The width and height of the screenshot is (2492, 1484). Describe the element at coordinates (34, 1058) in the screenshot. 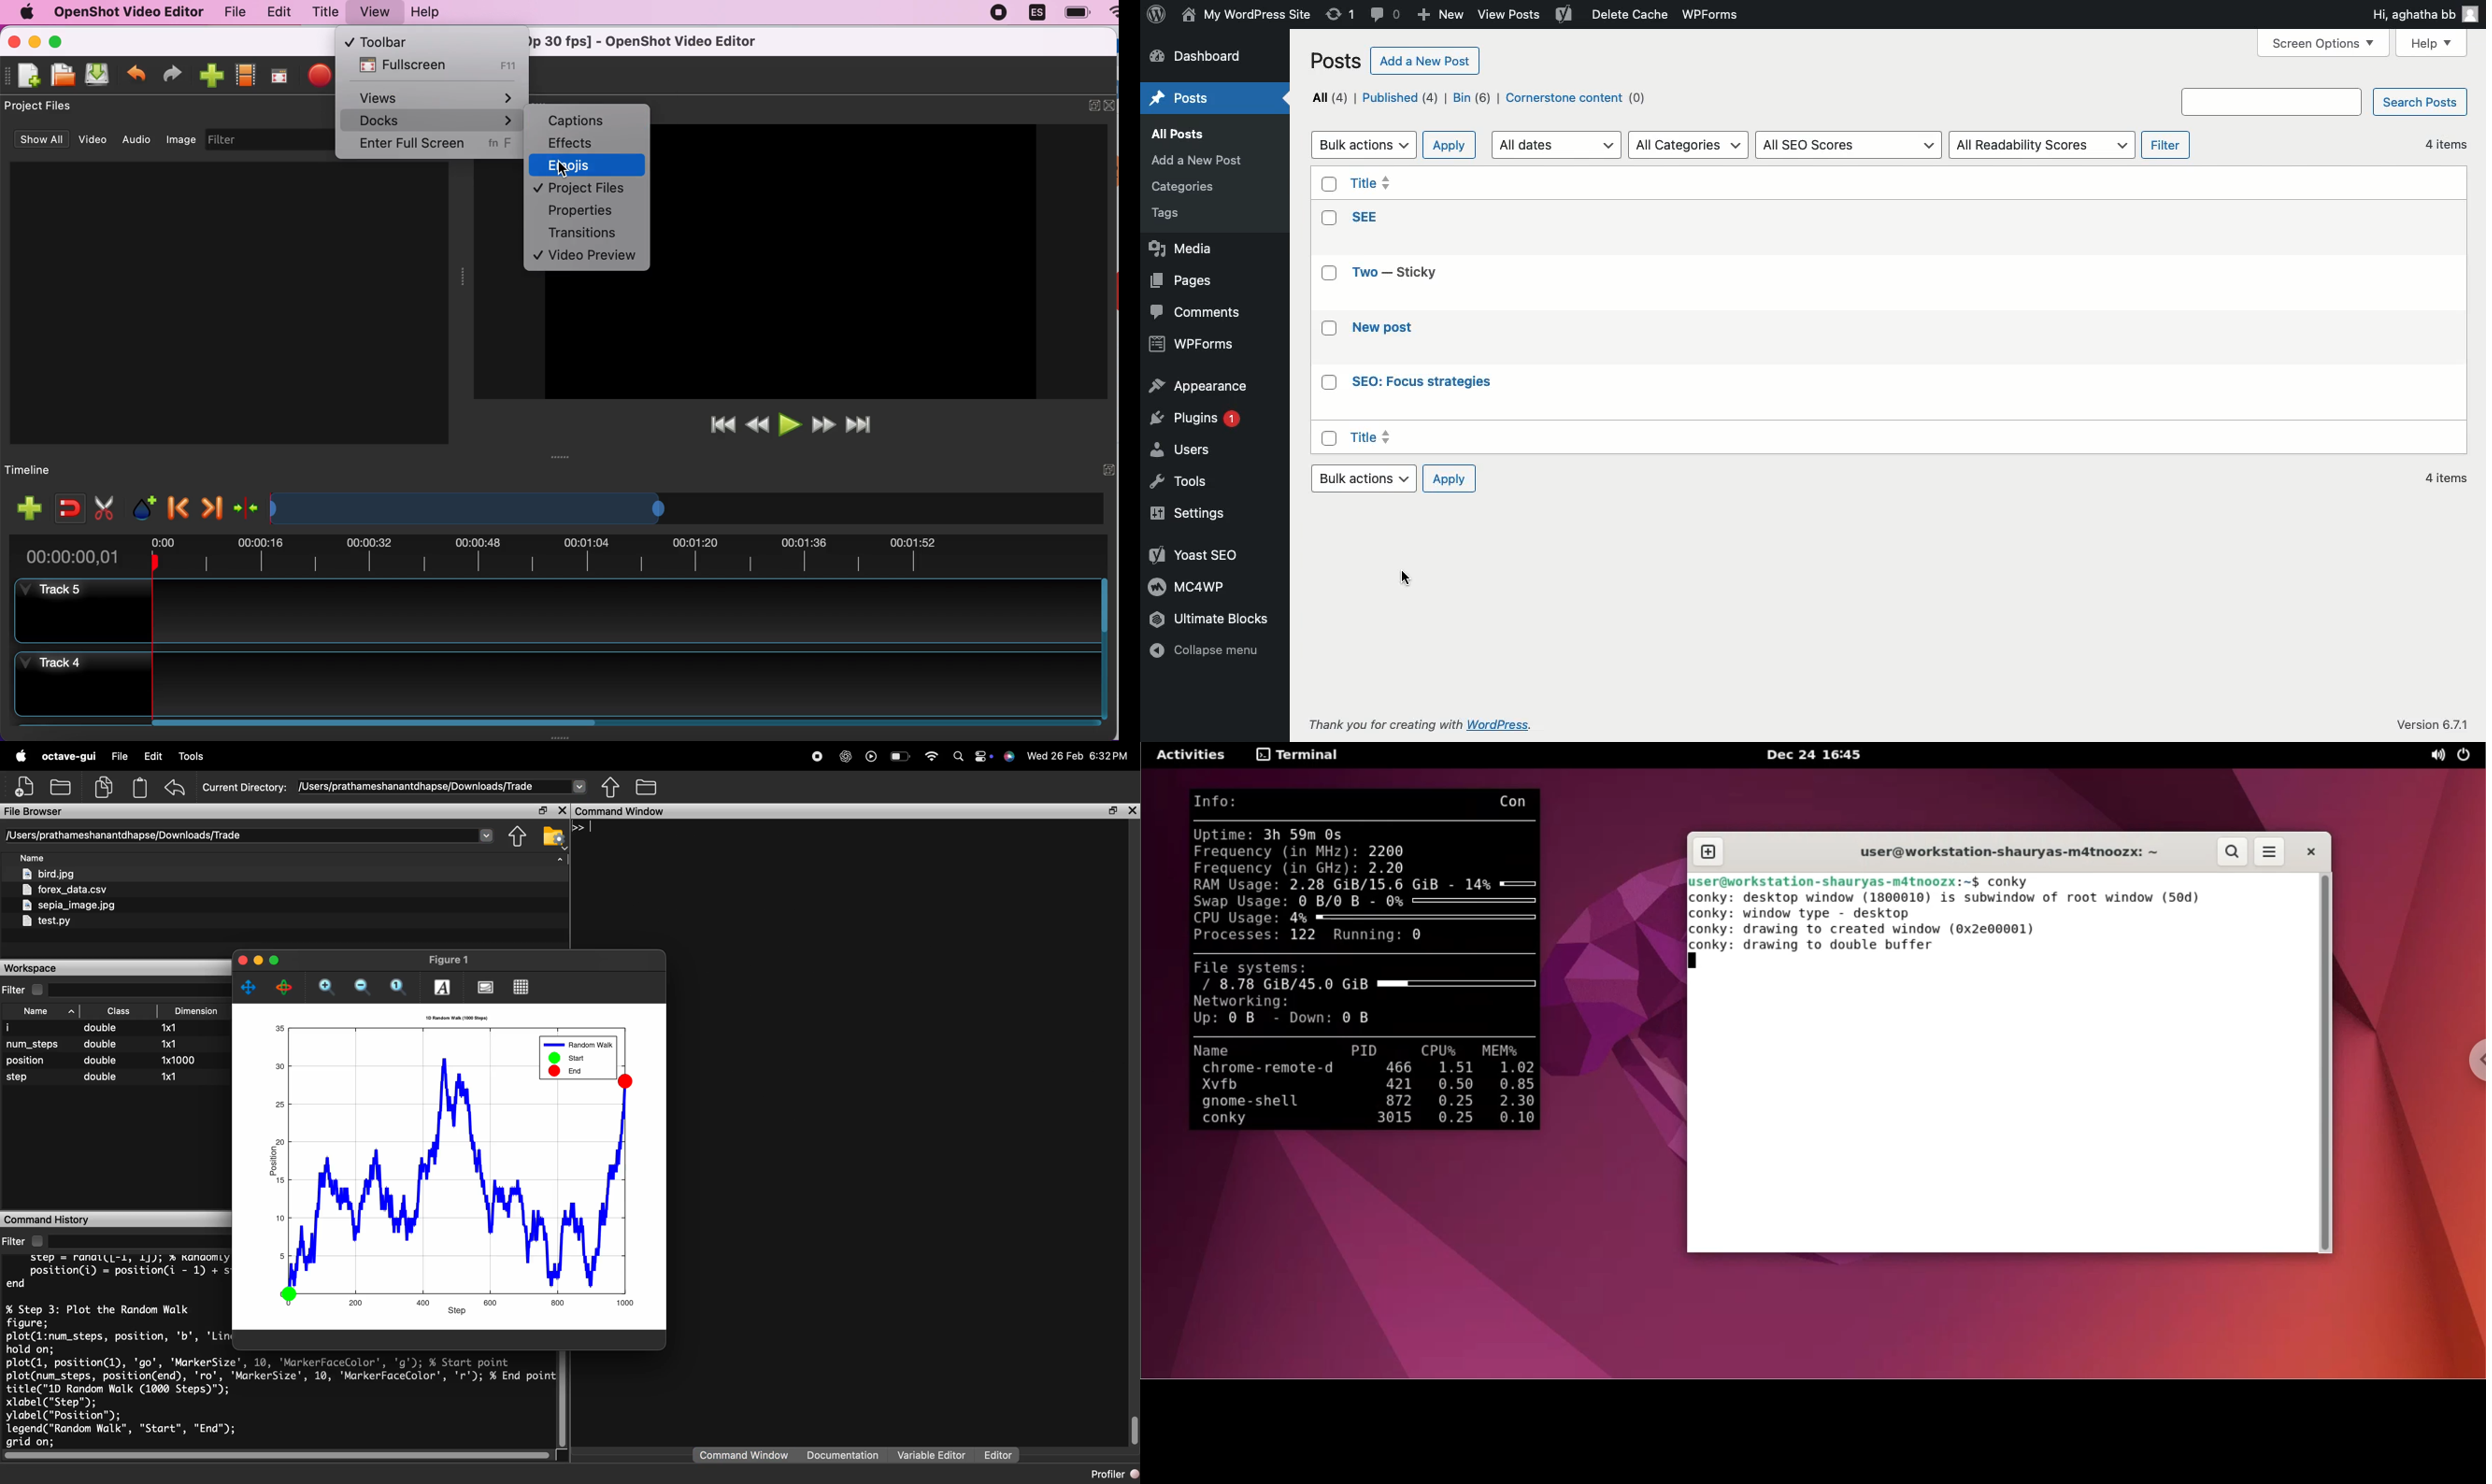

I see `name` at that location.